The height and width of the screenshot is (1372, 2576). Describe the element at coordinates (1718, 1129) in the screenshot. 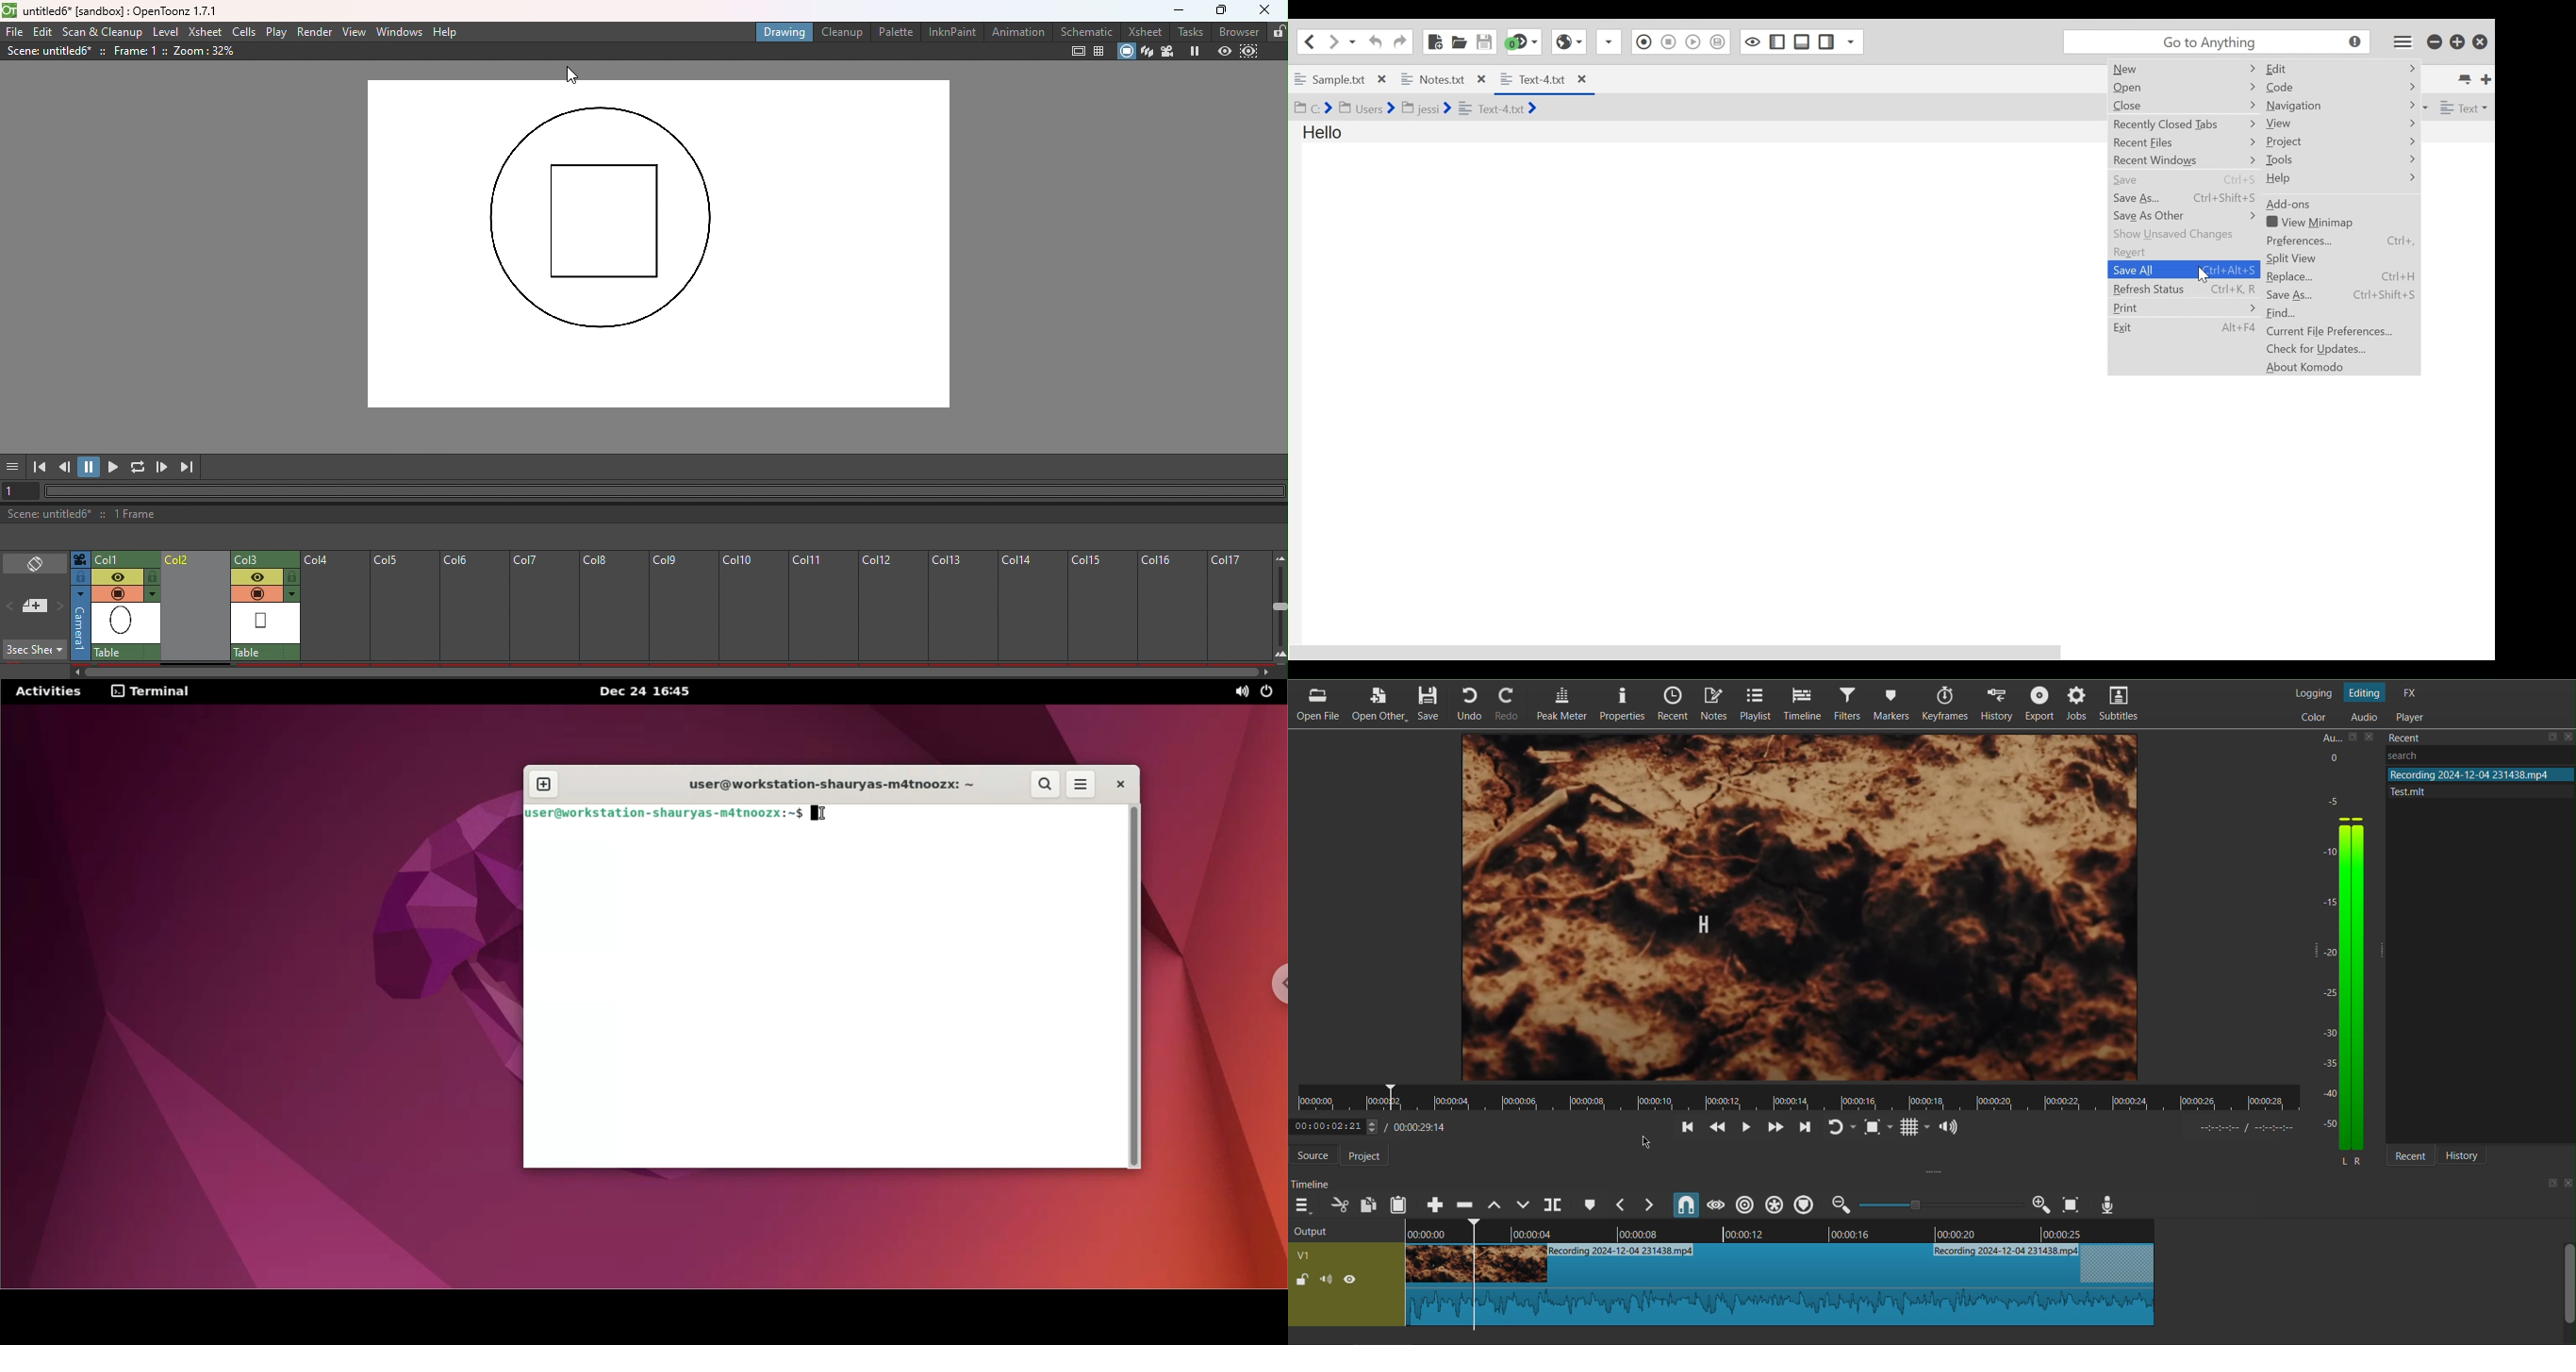

I see `Skip Back` at that location.